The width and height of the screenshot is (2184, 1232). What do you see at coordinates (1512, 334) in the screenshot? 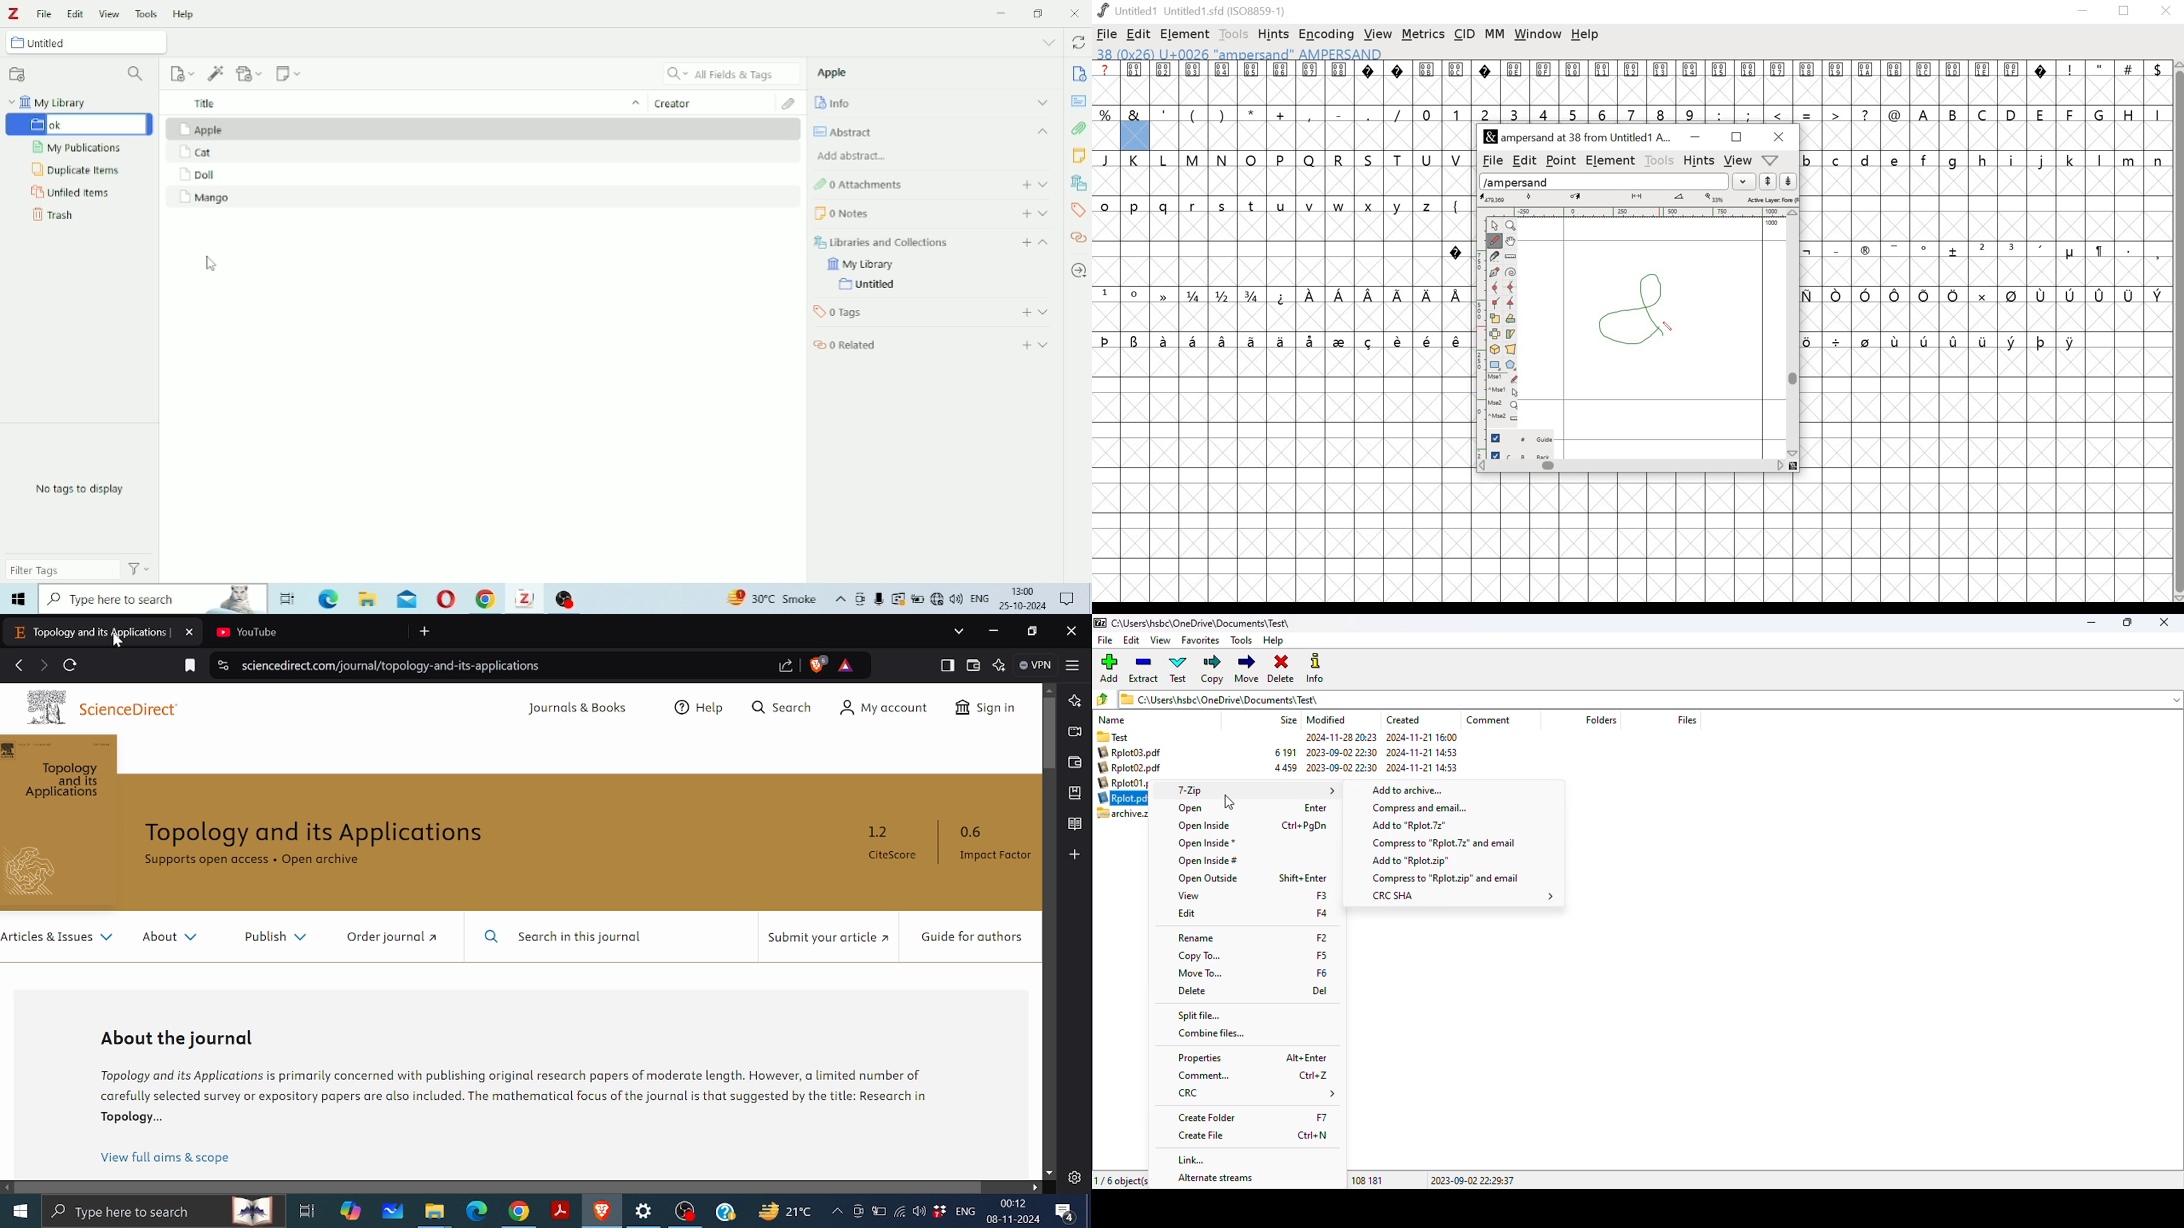
I see `skew selection` at bounding box center [1512, 334].